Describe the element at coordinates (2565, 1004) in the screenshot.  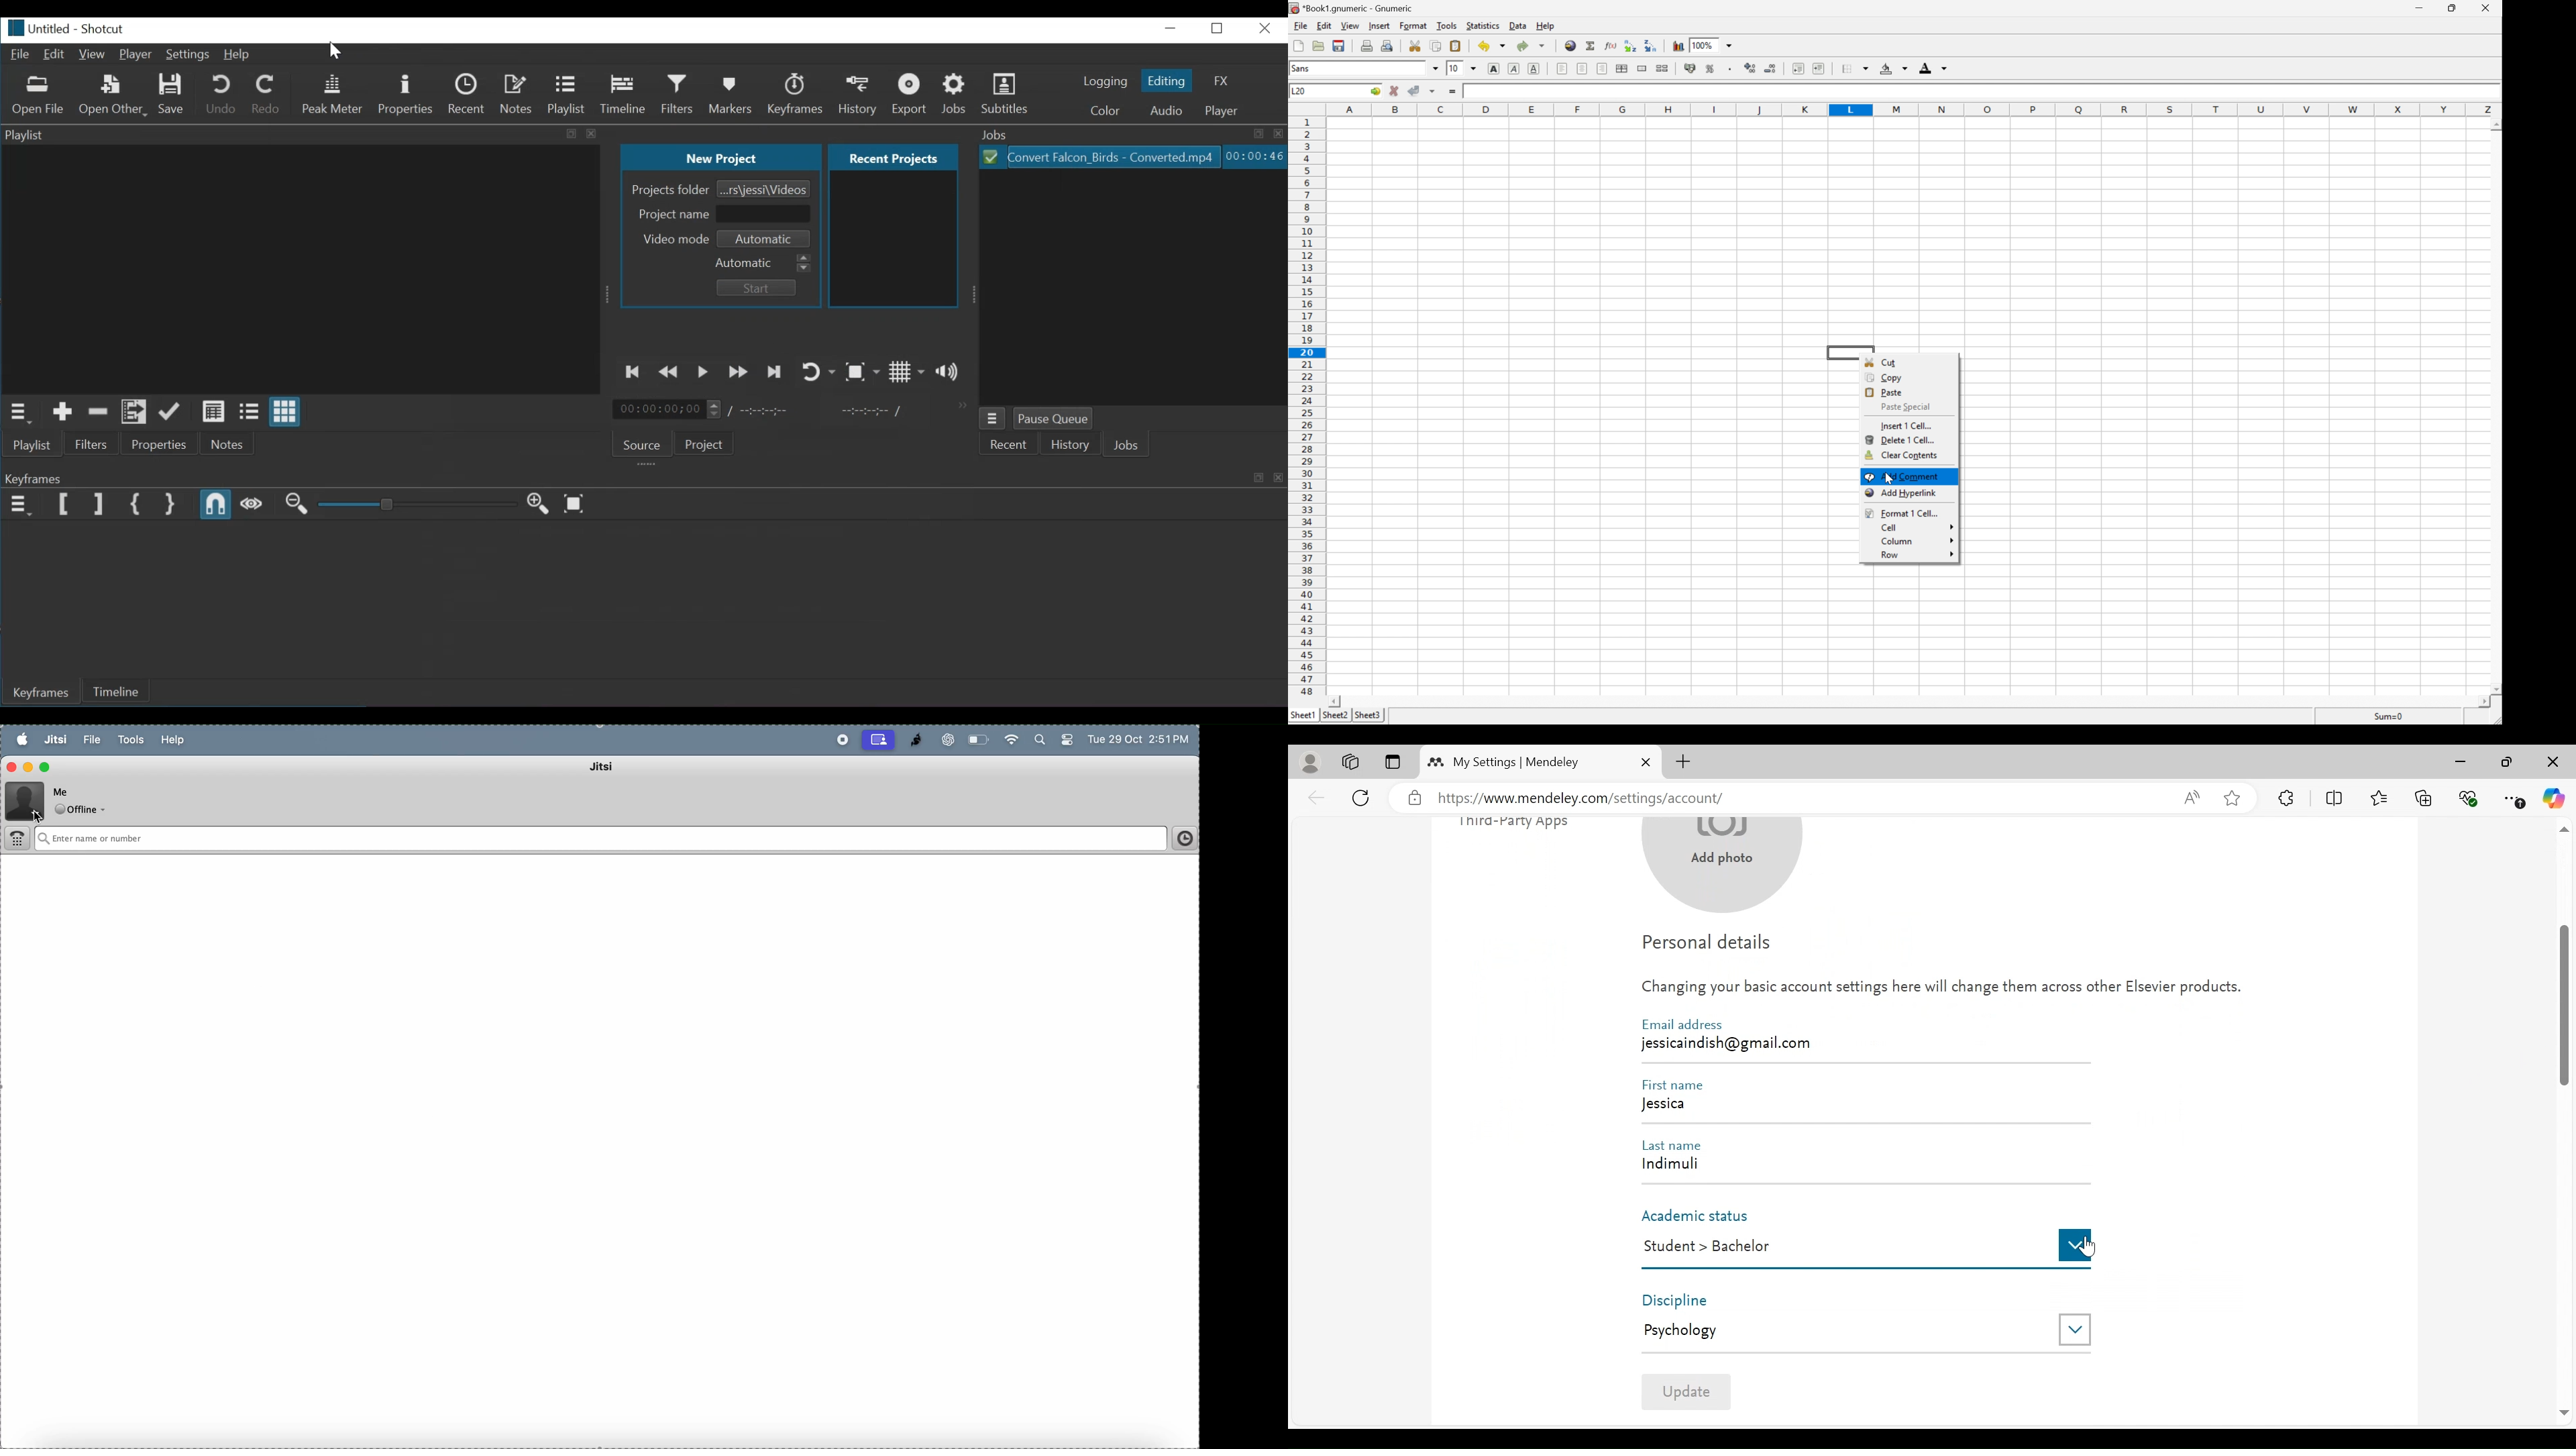
I see `Vertical Scroll bar` at that location.